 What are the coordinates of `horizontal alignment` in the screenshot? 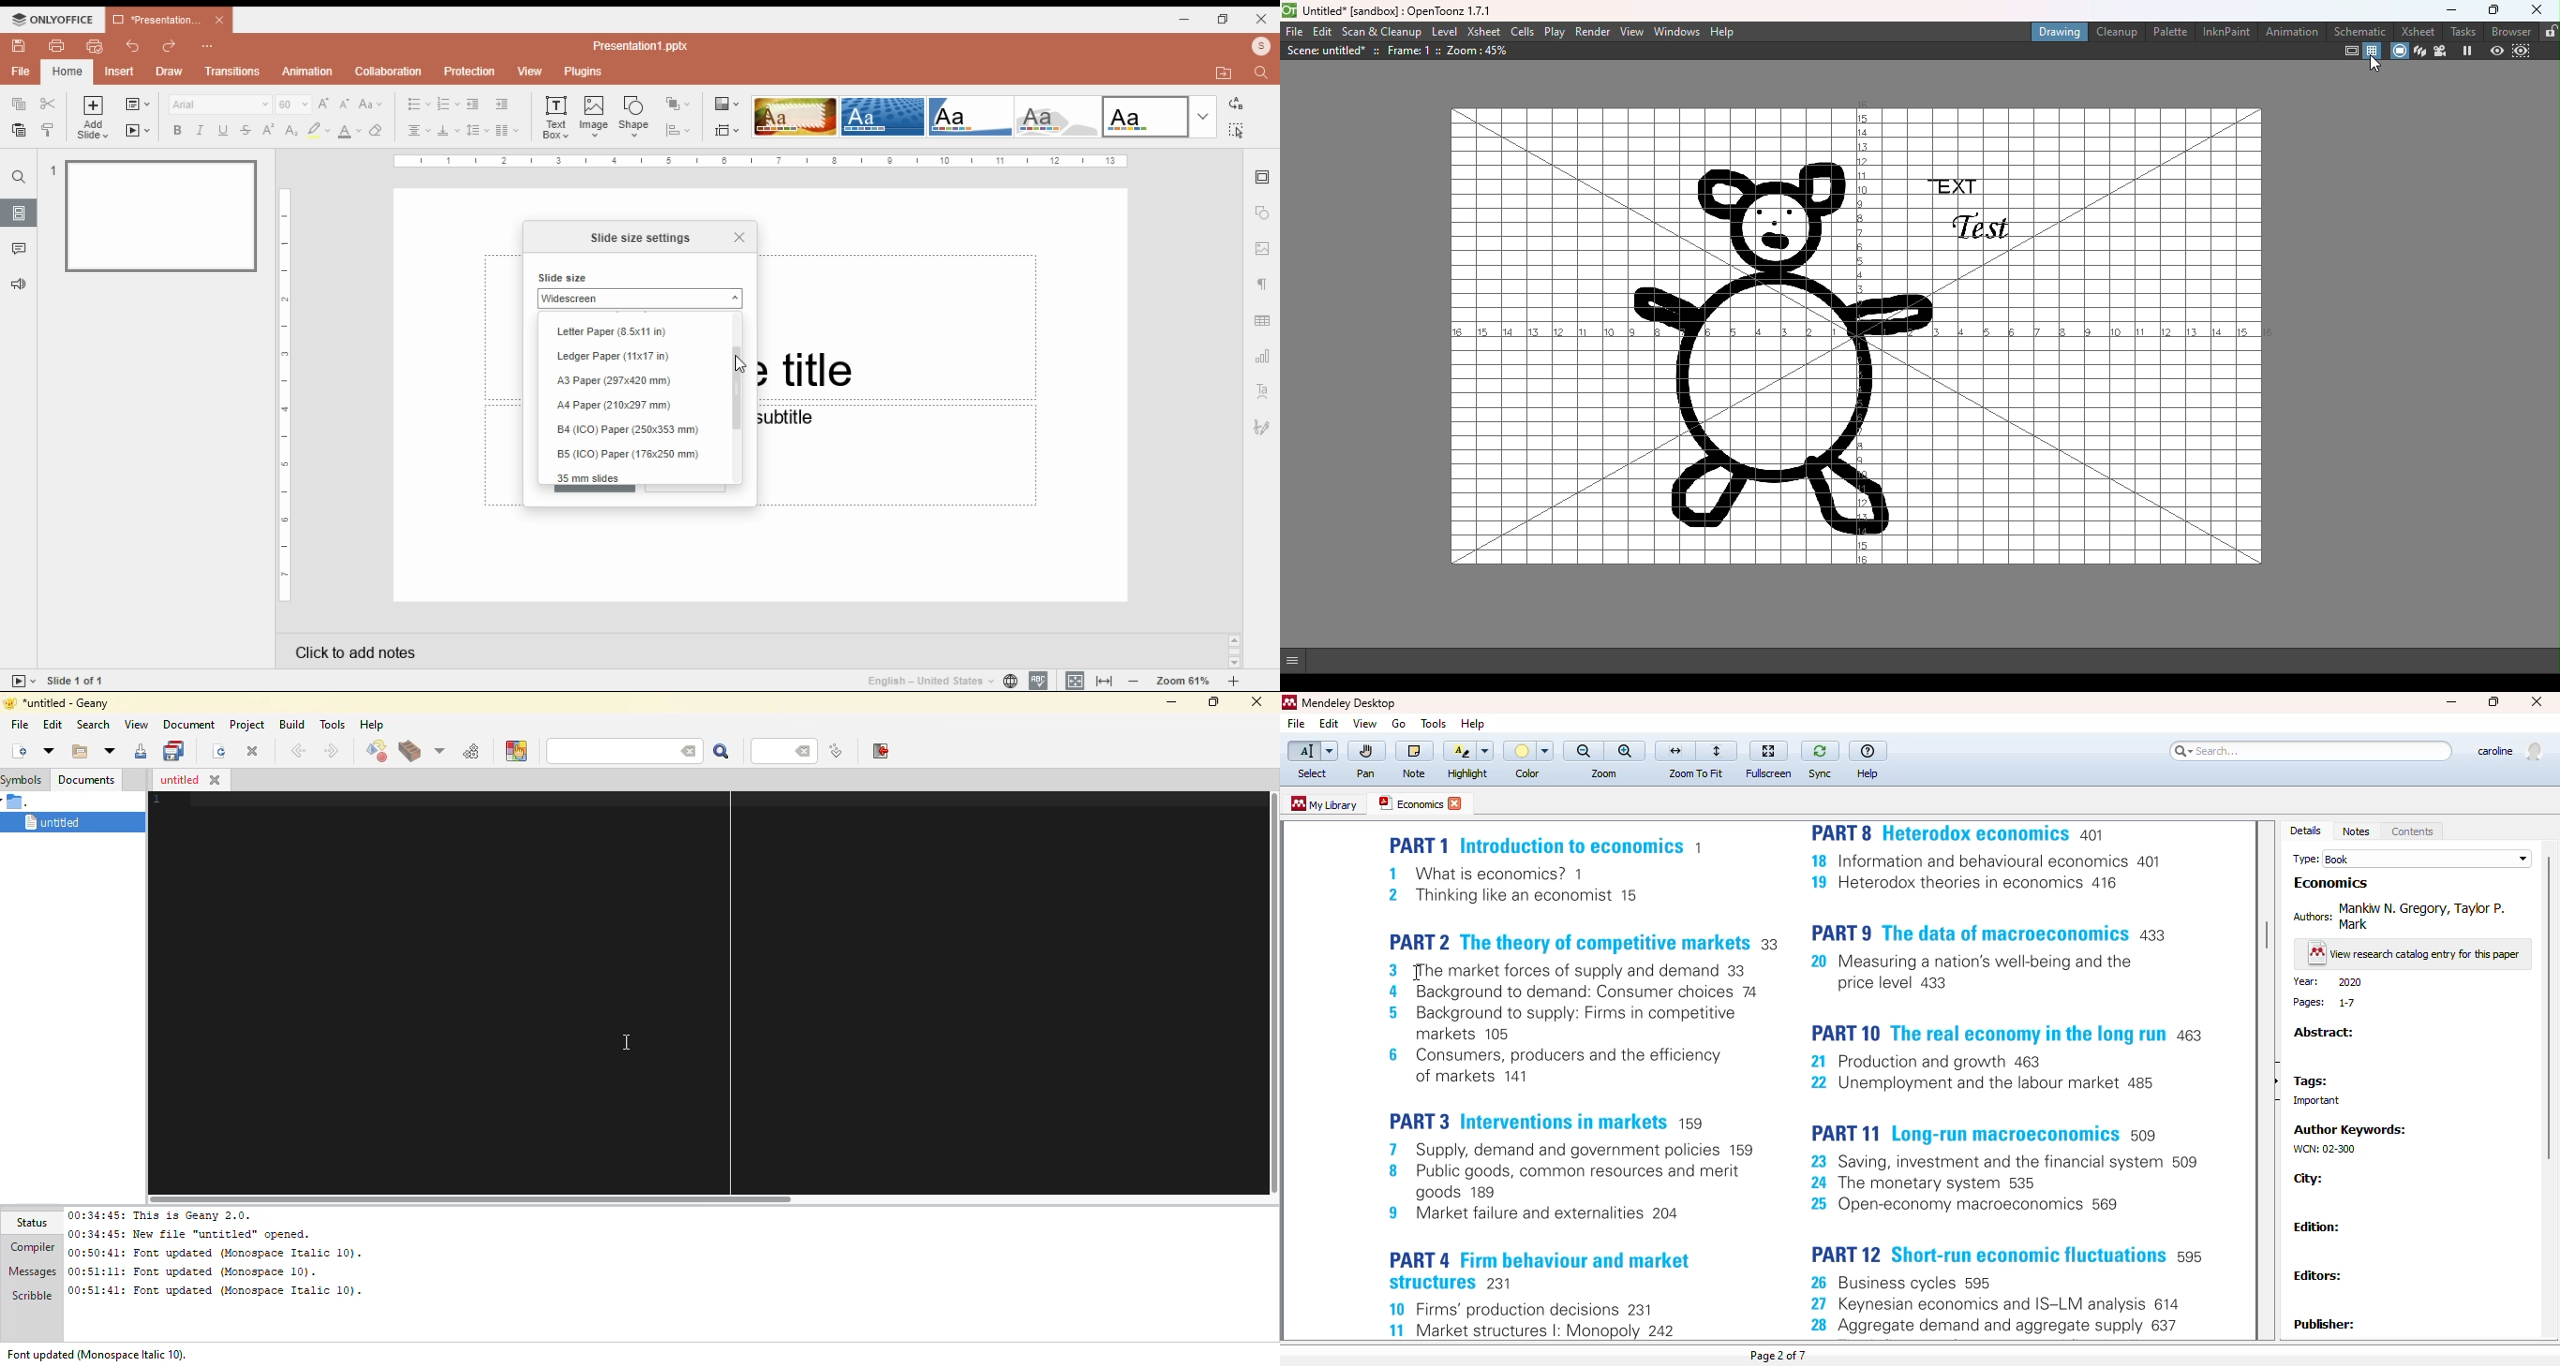 It's located at (417, 132).